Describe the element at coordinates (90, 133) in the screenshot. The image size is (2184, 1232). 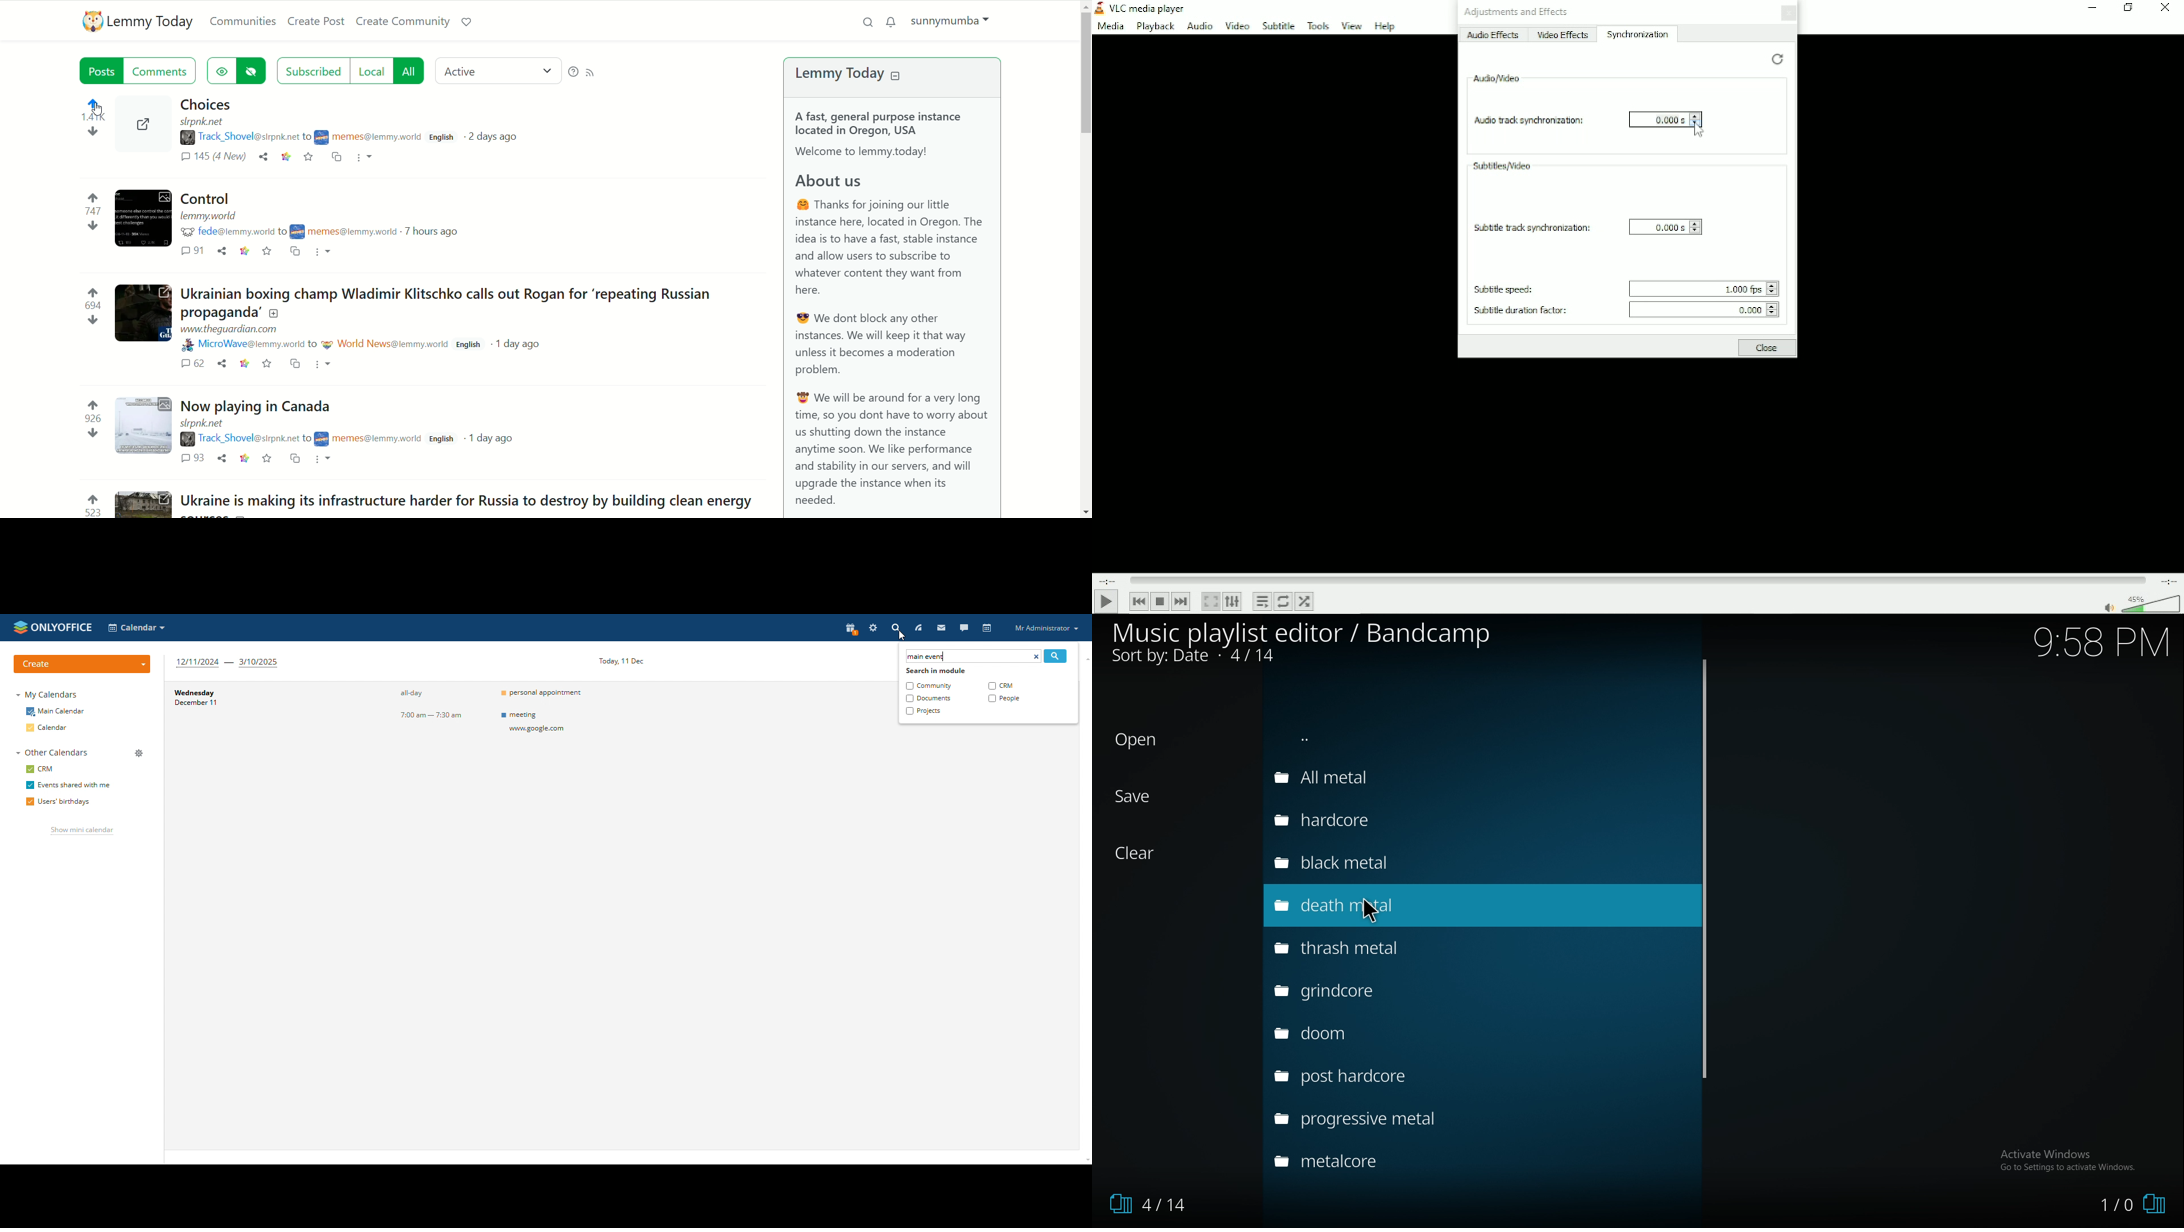
I see `down vote` at that location.